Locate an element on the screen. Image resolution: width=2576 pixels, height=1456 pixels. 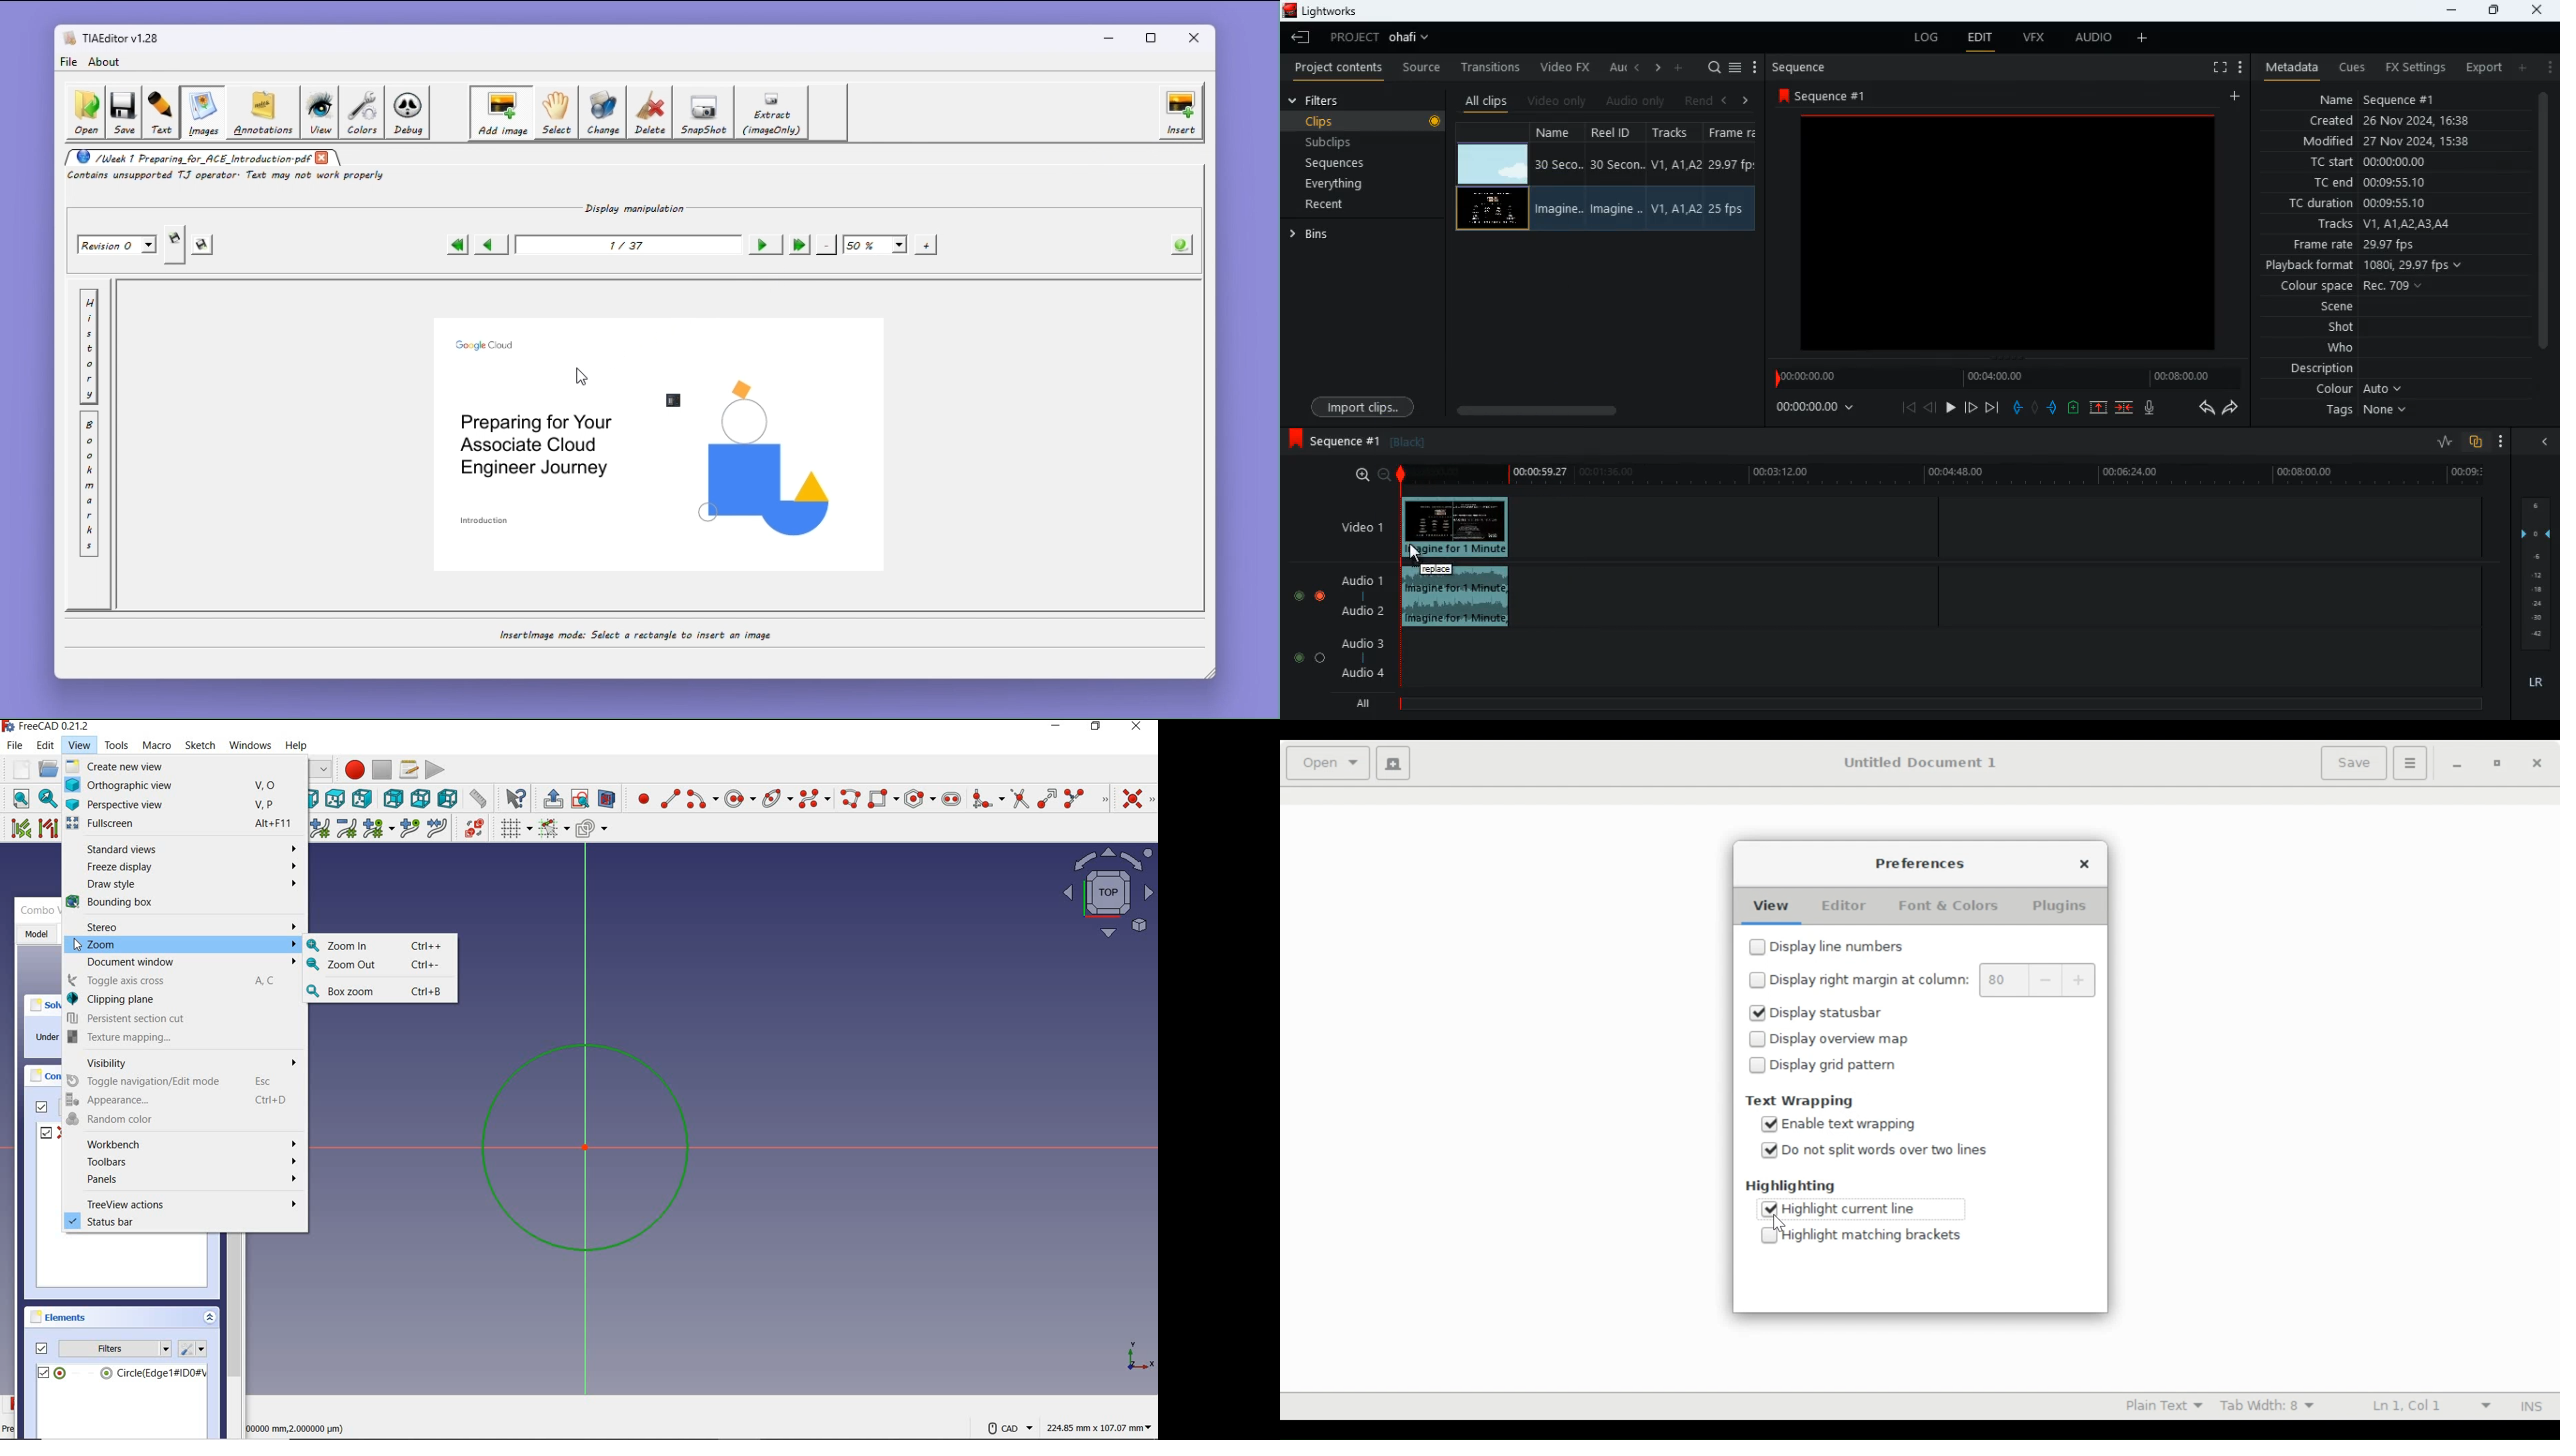
coordintes is located at coordinates (1099, 1429).